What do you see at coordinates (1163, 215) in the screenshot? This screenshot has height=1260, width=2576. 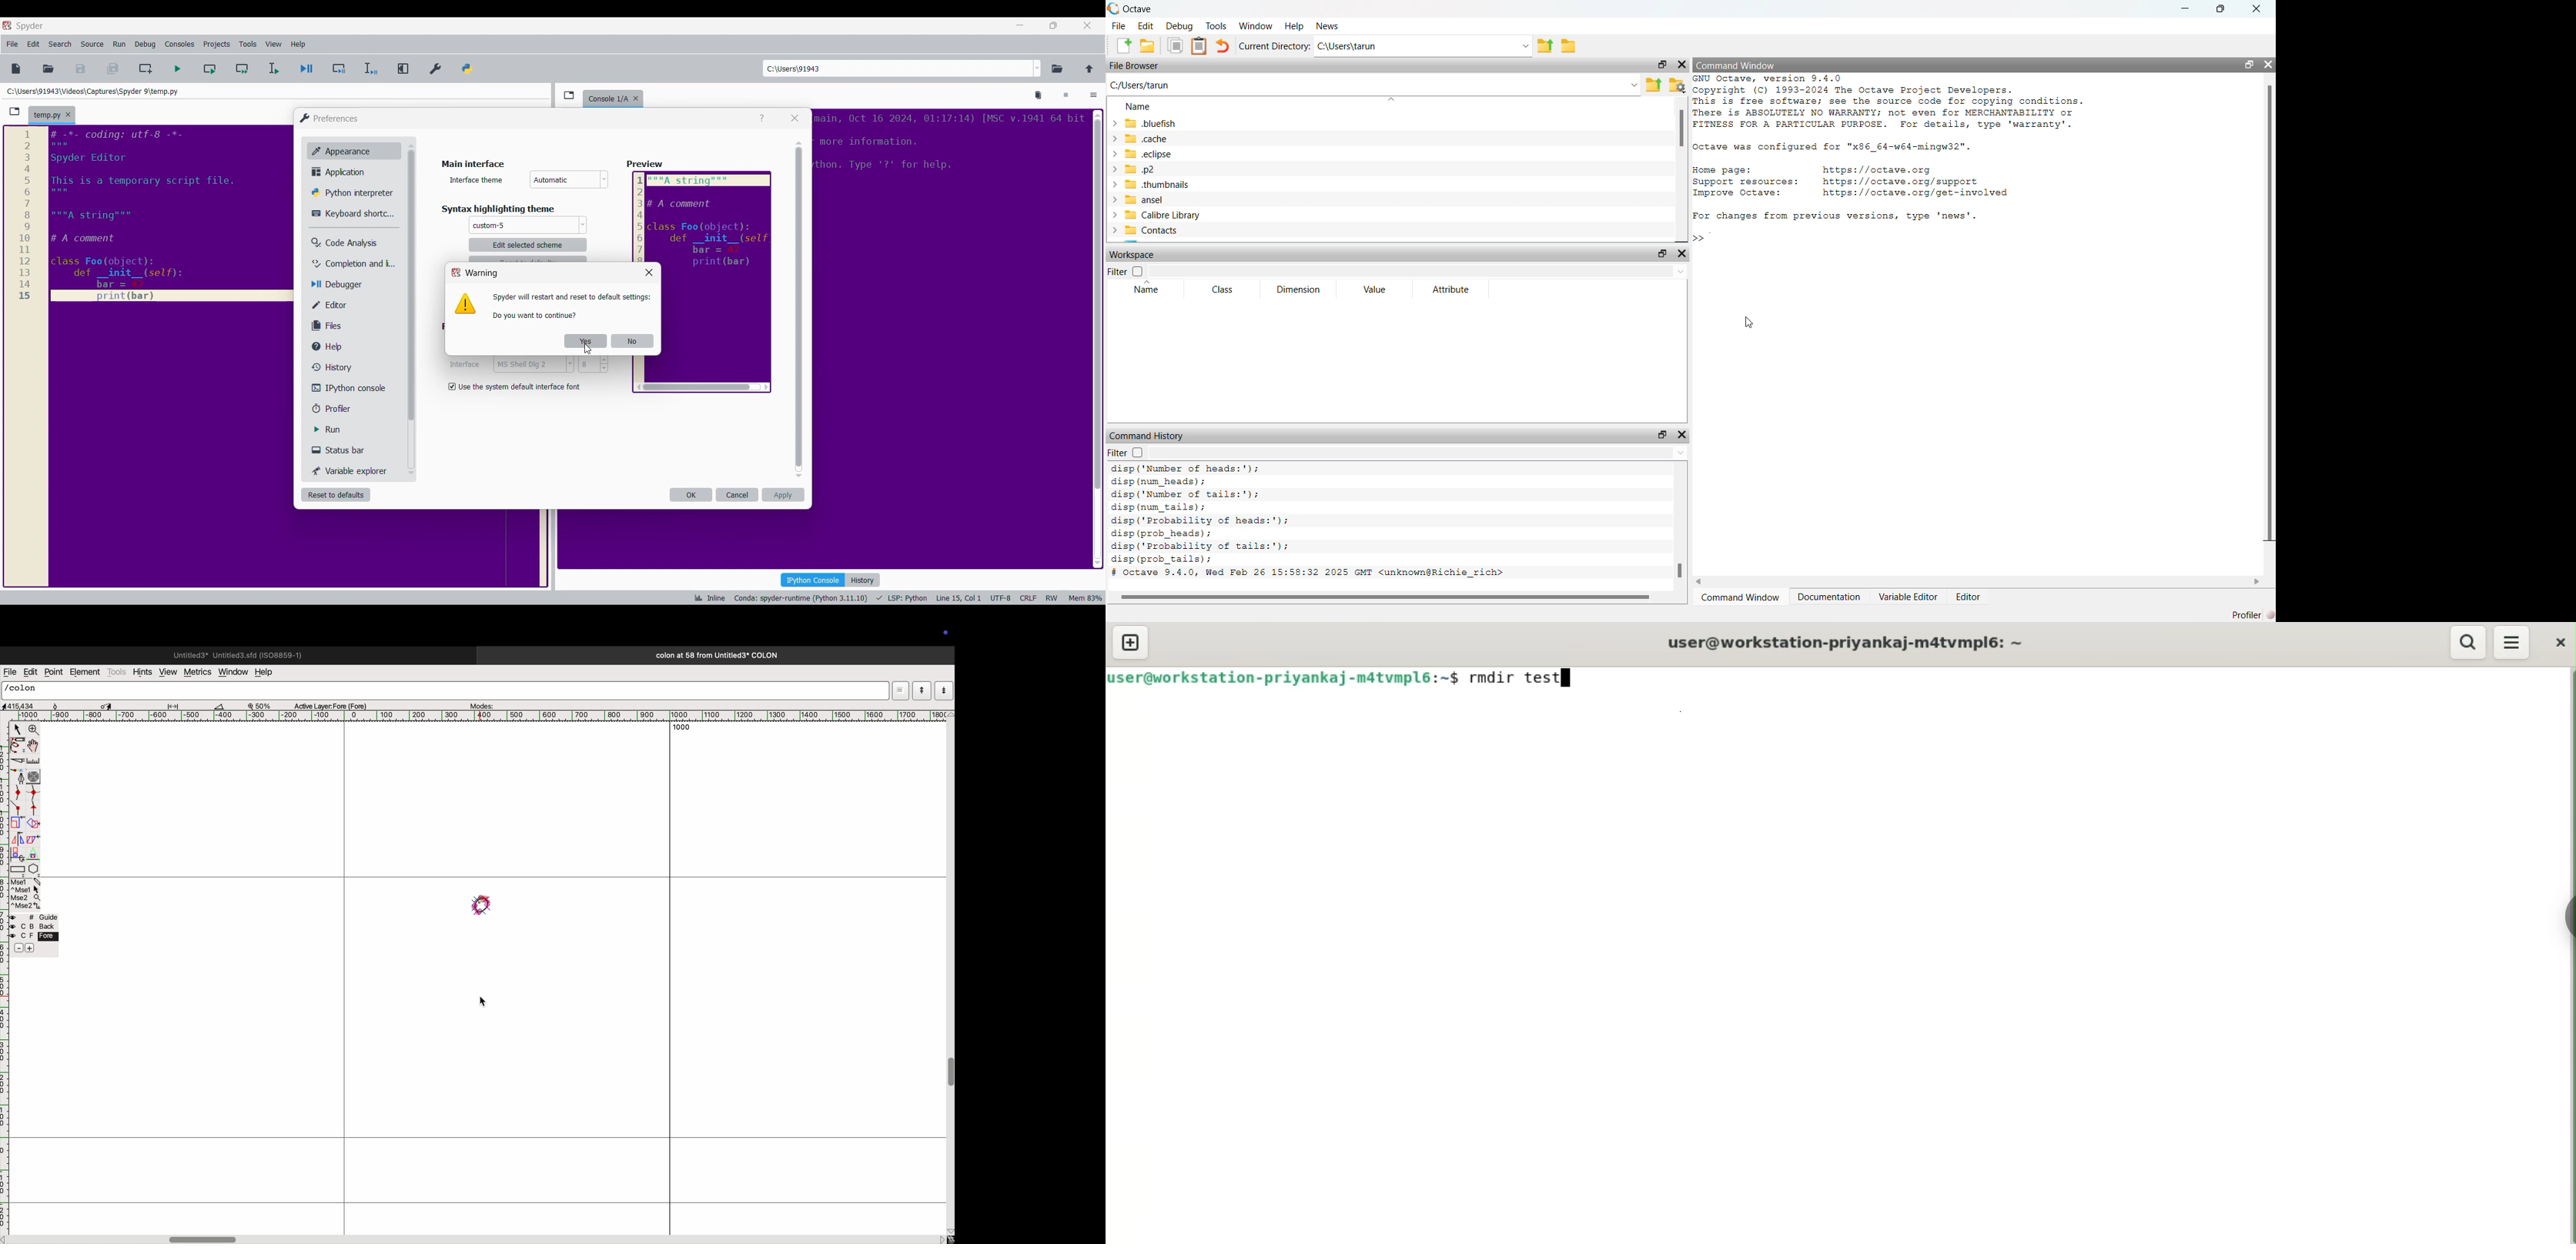 I see `Calibre Library` at bounding box center [1163, 215].